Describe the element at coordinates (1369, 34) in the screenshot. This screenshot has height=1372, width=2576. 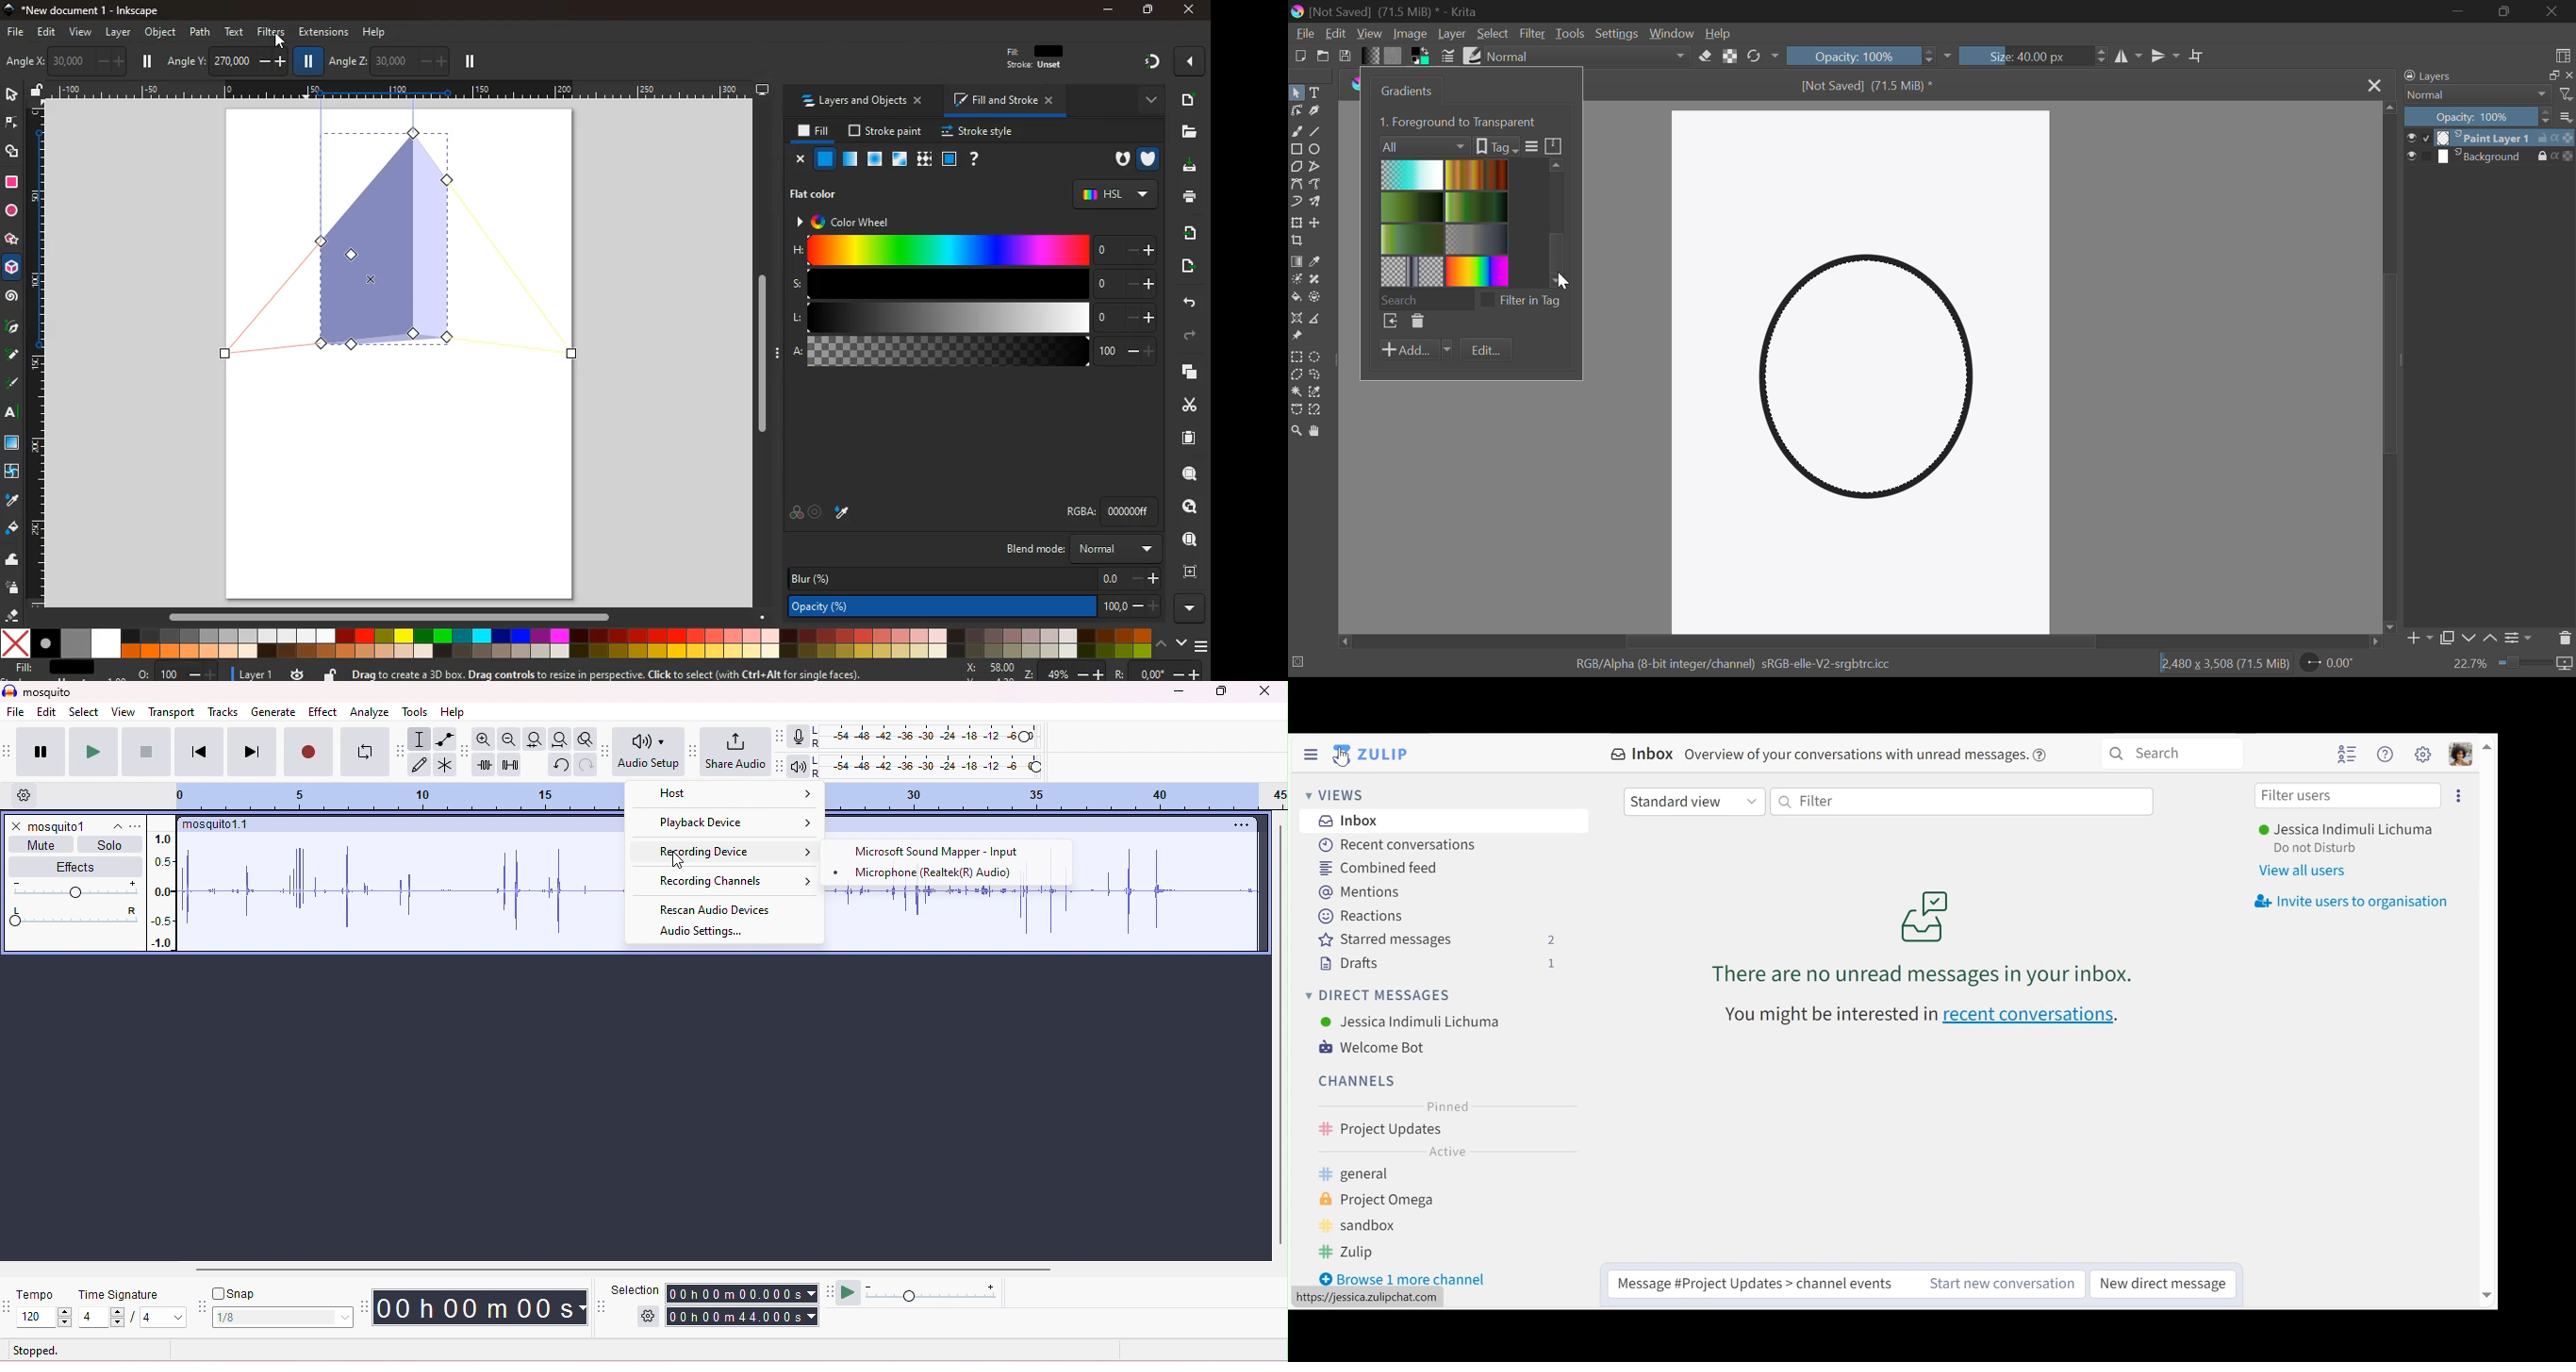
I see `View` at that location.